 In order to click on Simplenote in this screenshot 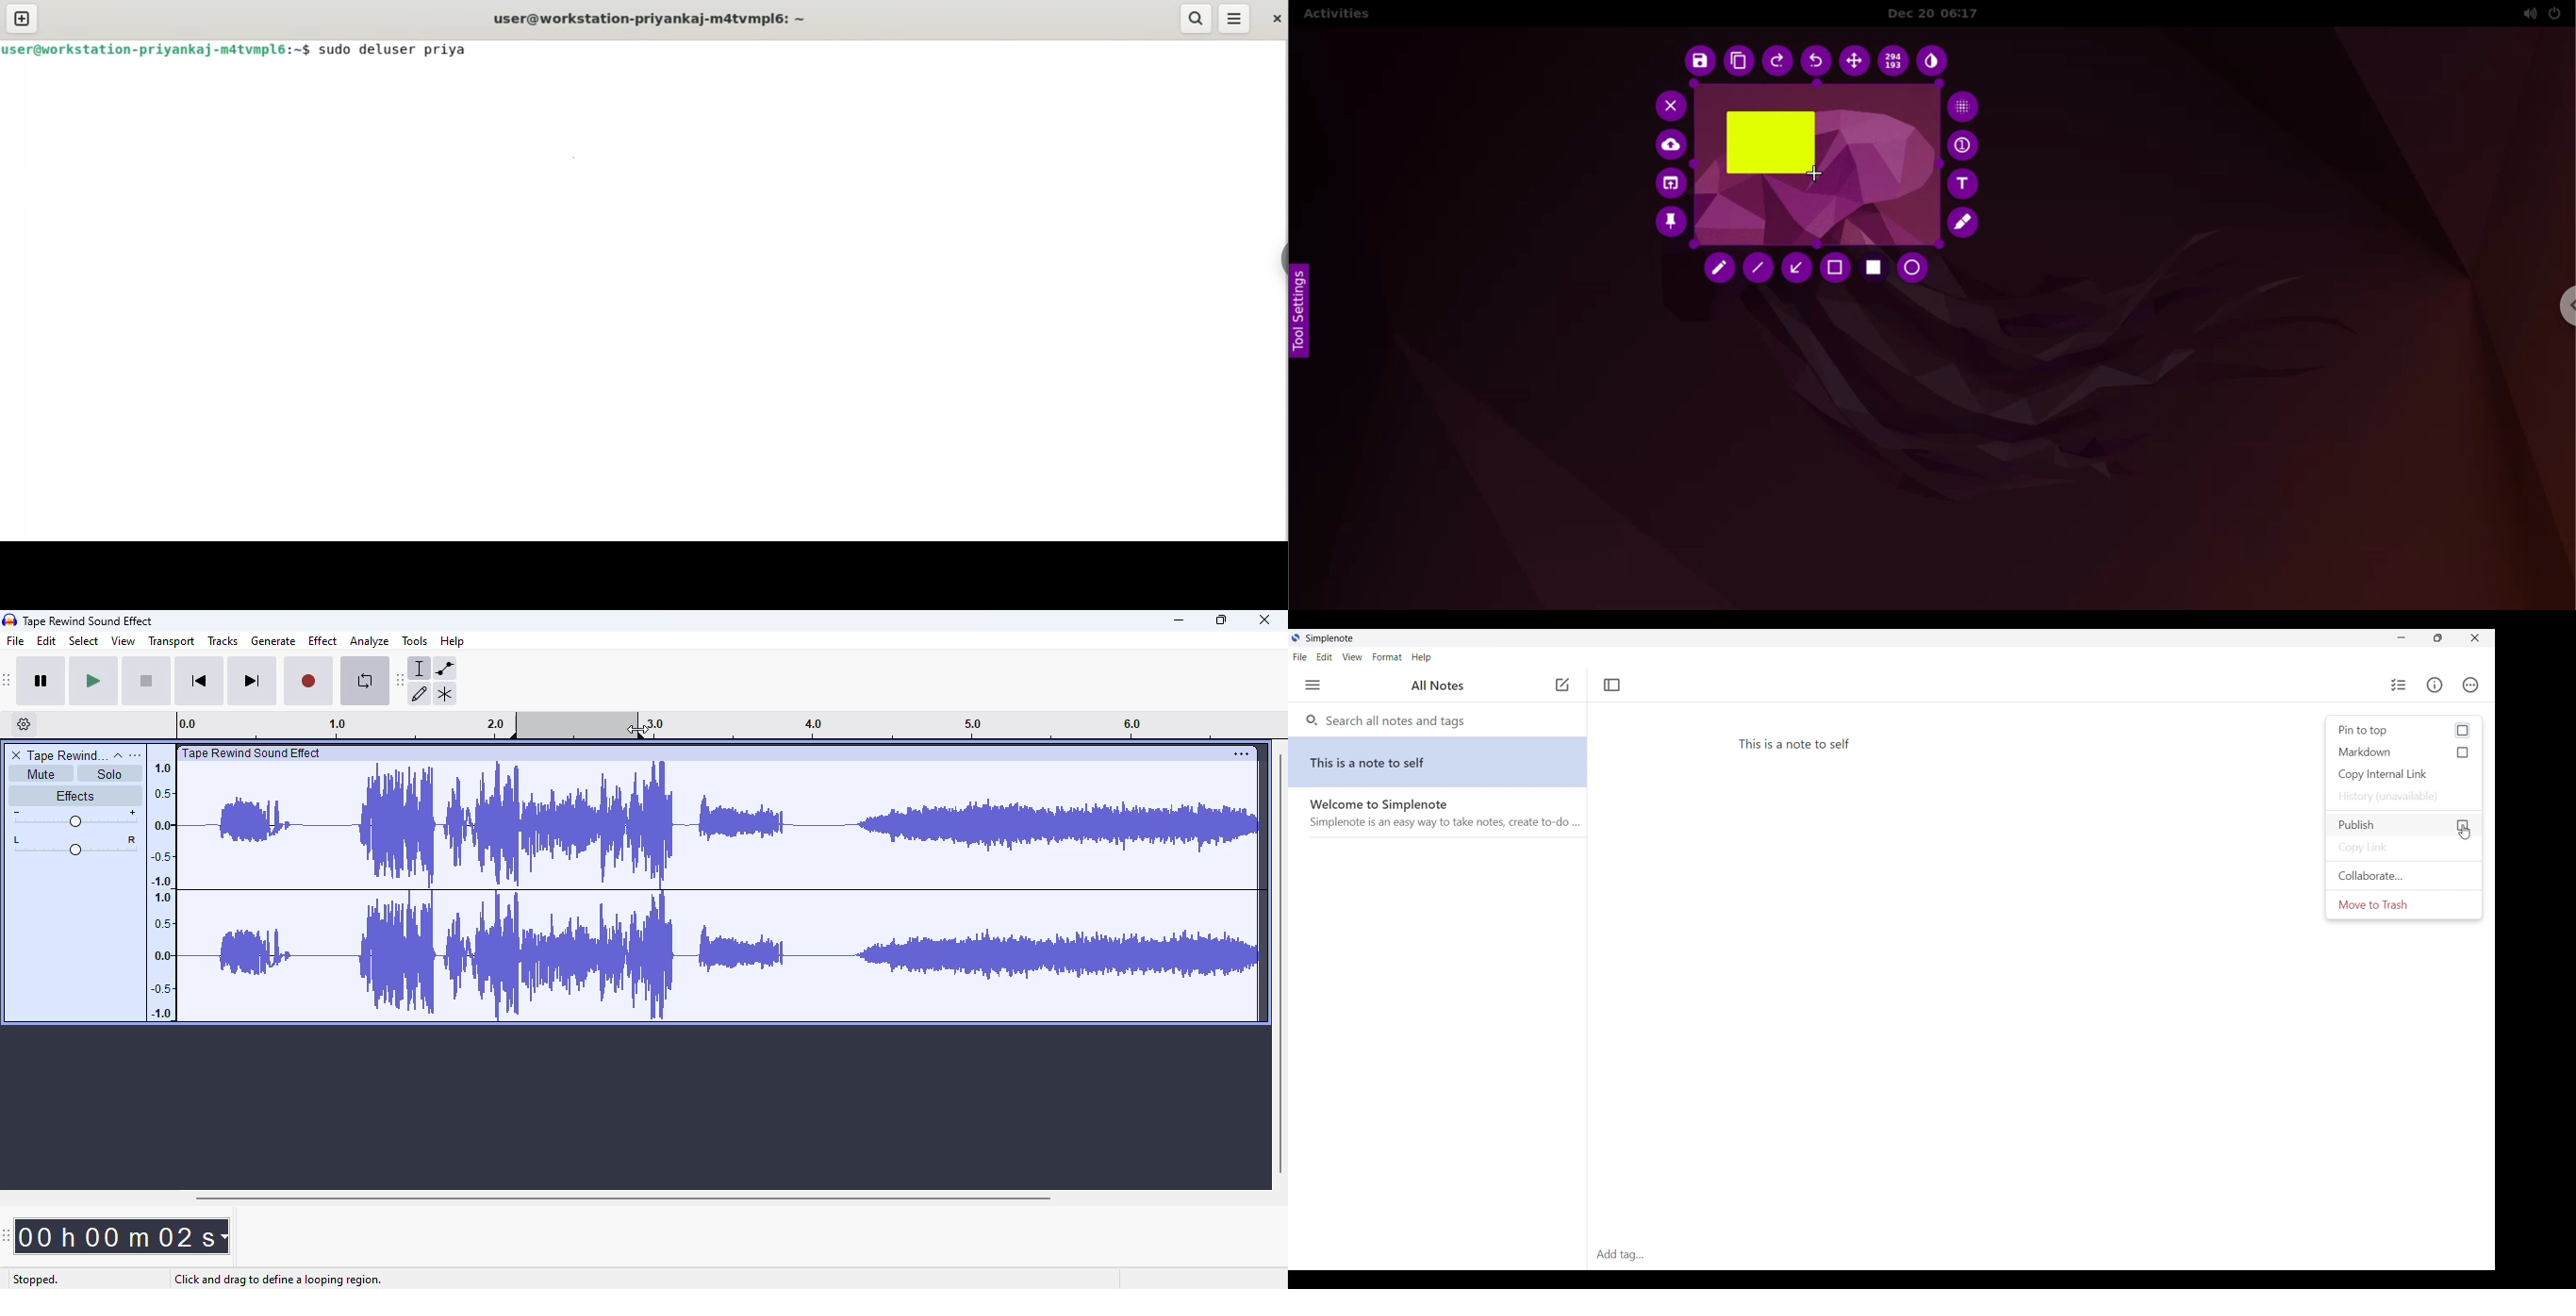, I will do `click(1326, 638)`.